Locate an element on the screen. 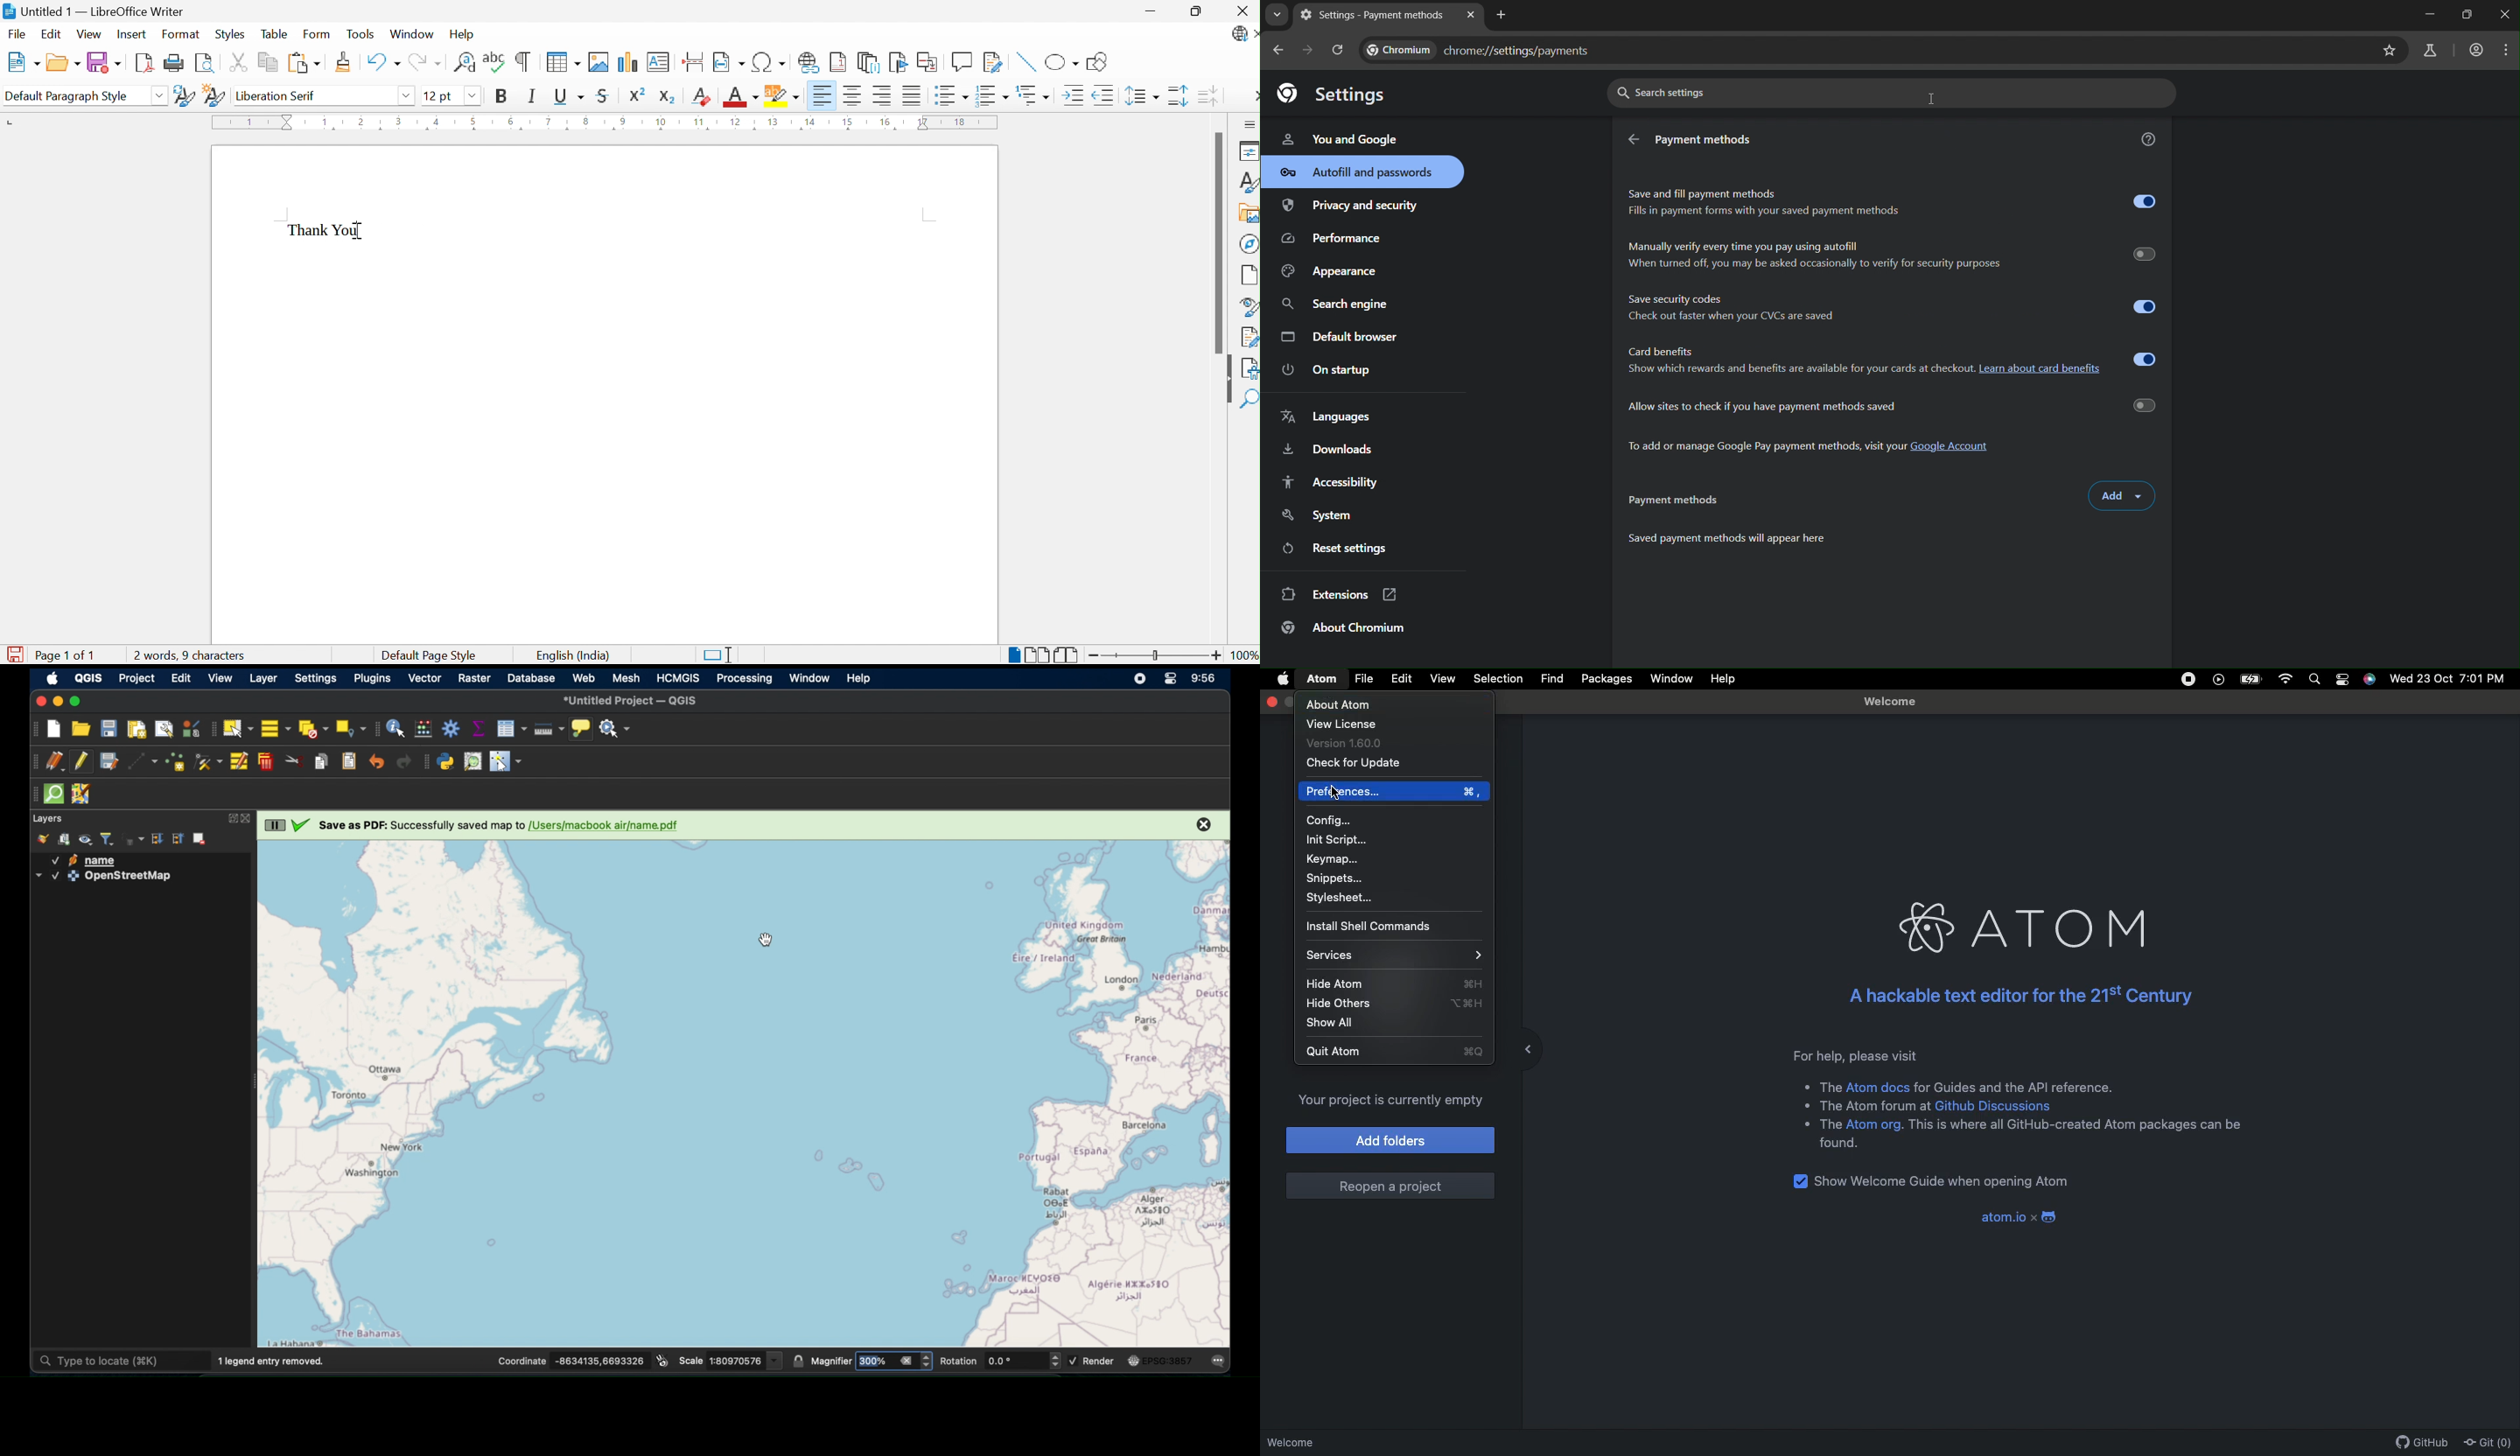 The height and width of the screenshot is (1456, 2520). Close is located at coordinates (1203, 825).